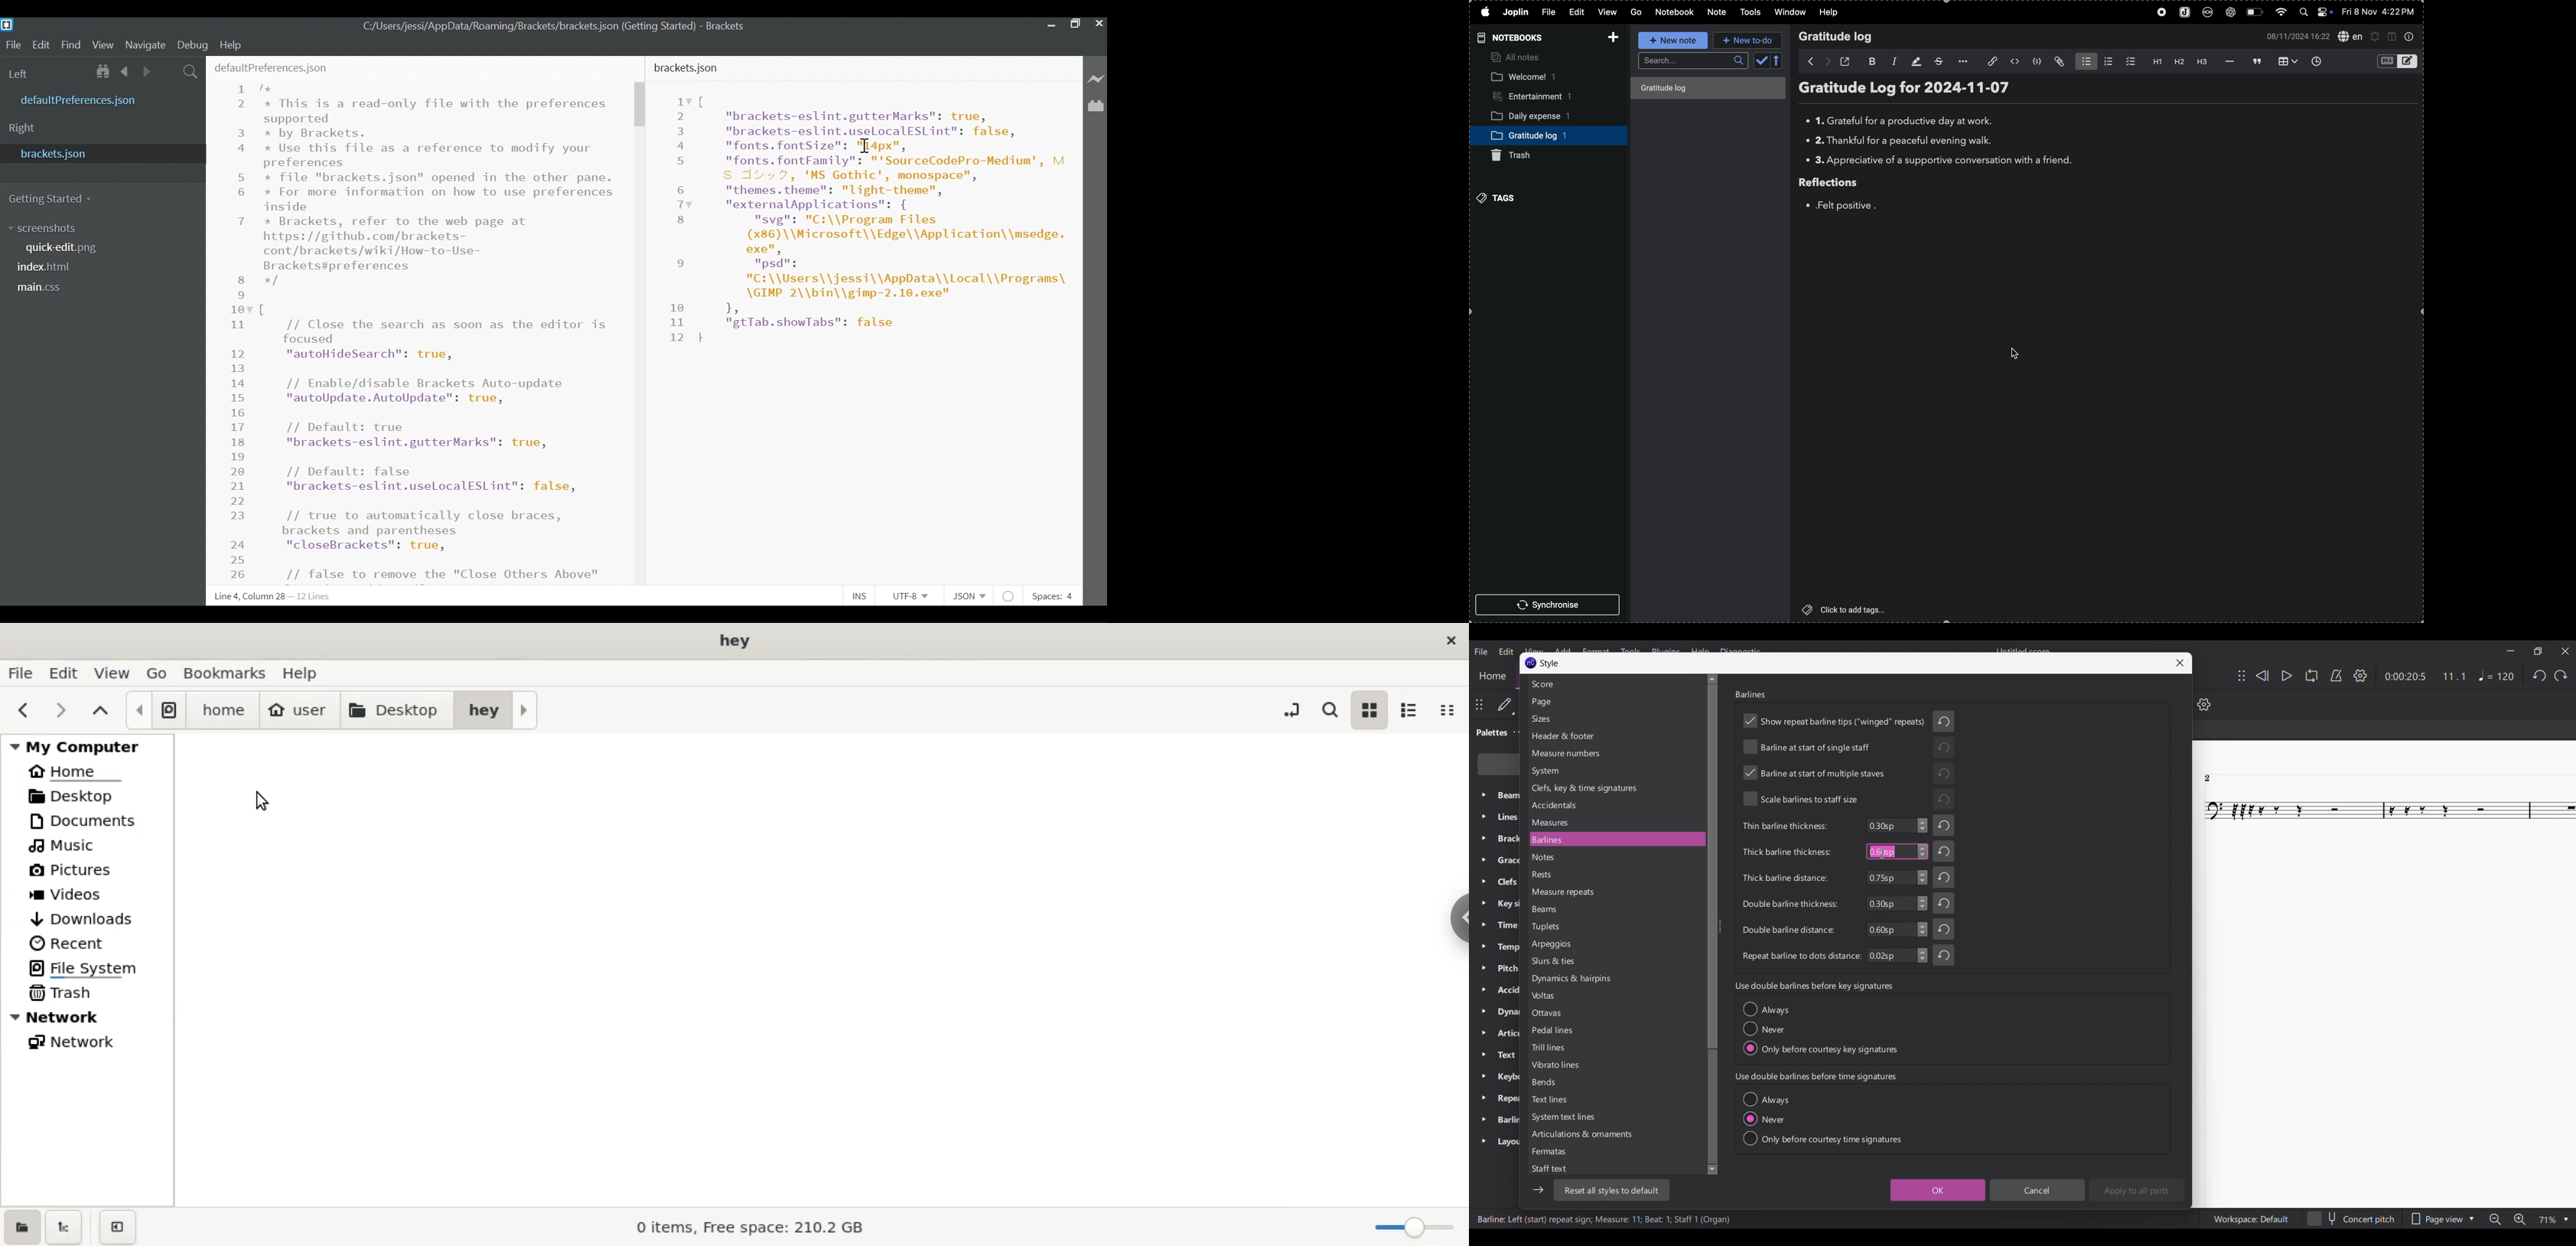 The height and width of the screenshot is (1260, 2576). I want to click on record, so click(2162, 12).